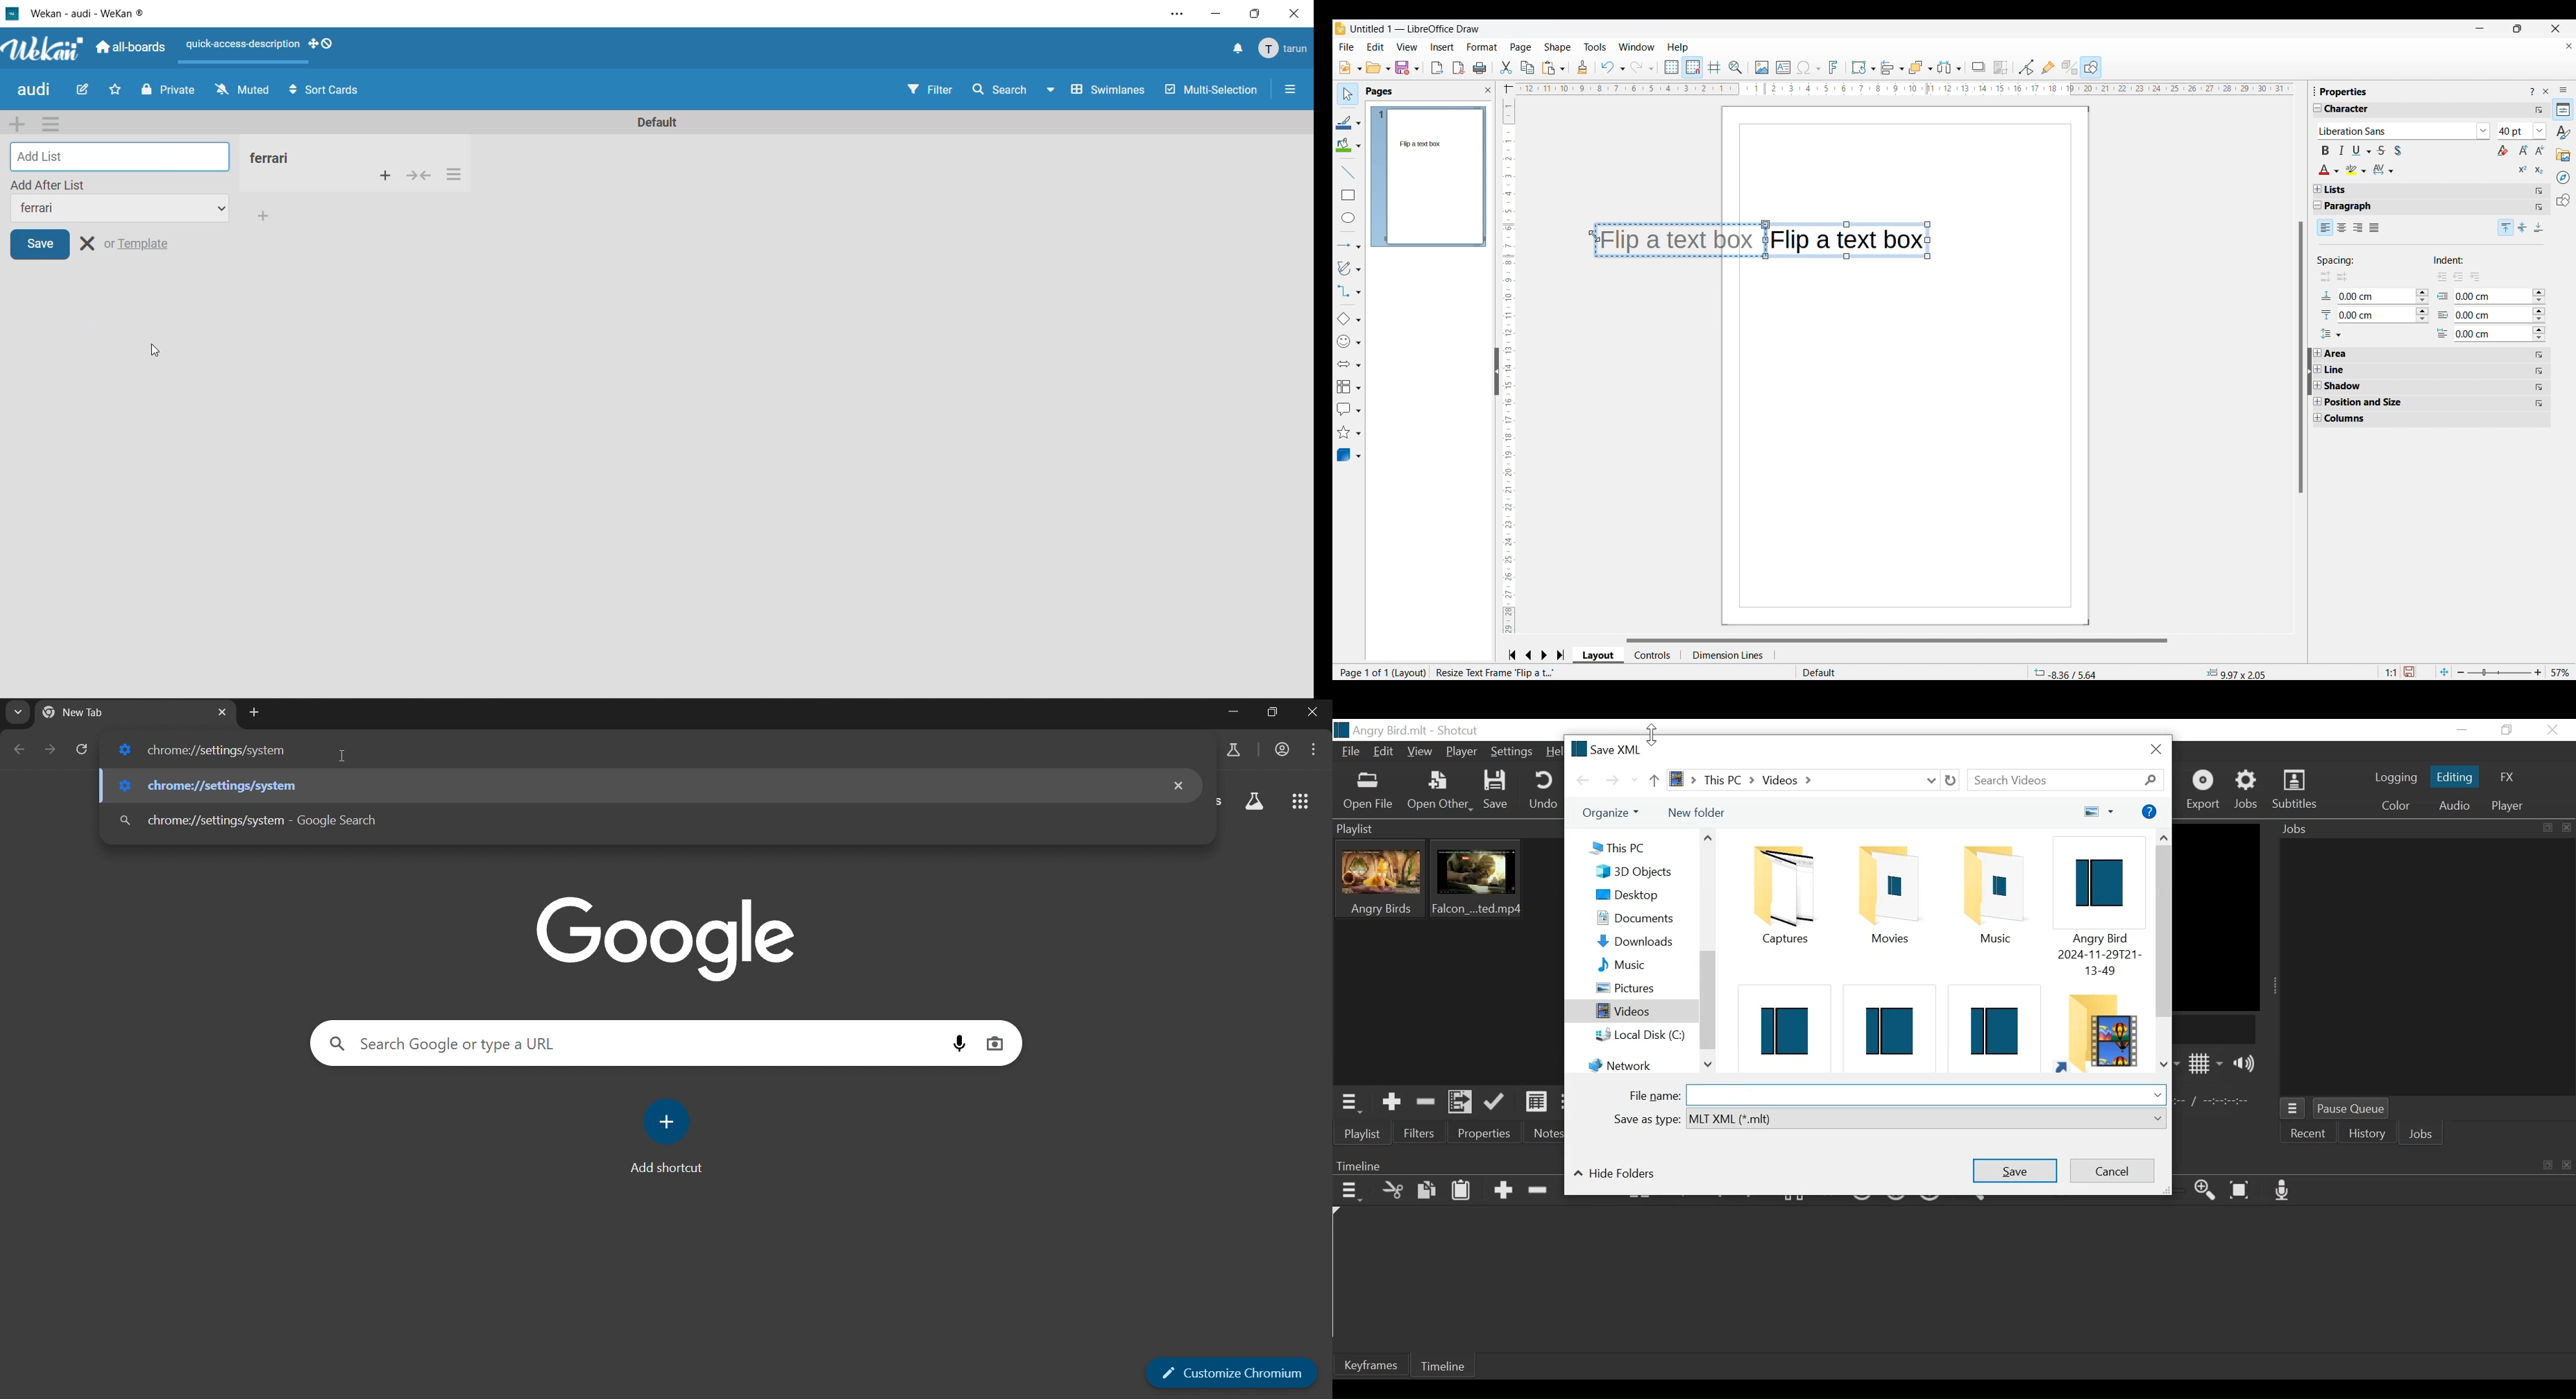 The height and width of the screenshot is (1400, 2576). Describe the element at coordinates (1612, 67) in the screenshot. I see `Undo` at that location.